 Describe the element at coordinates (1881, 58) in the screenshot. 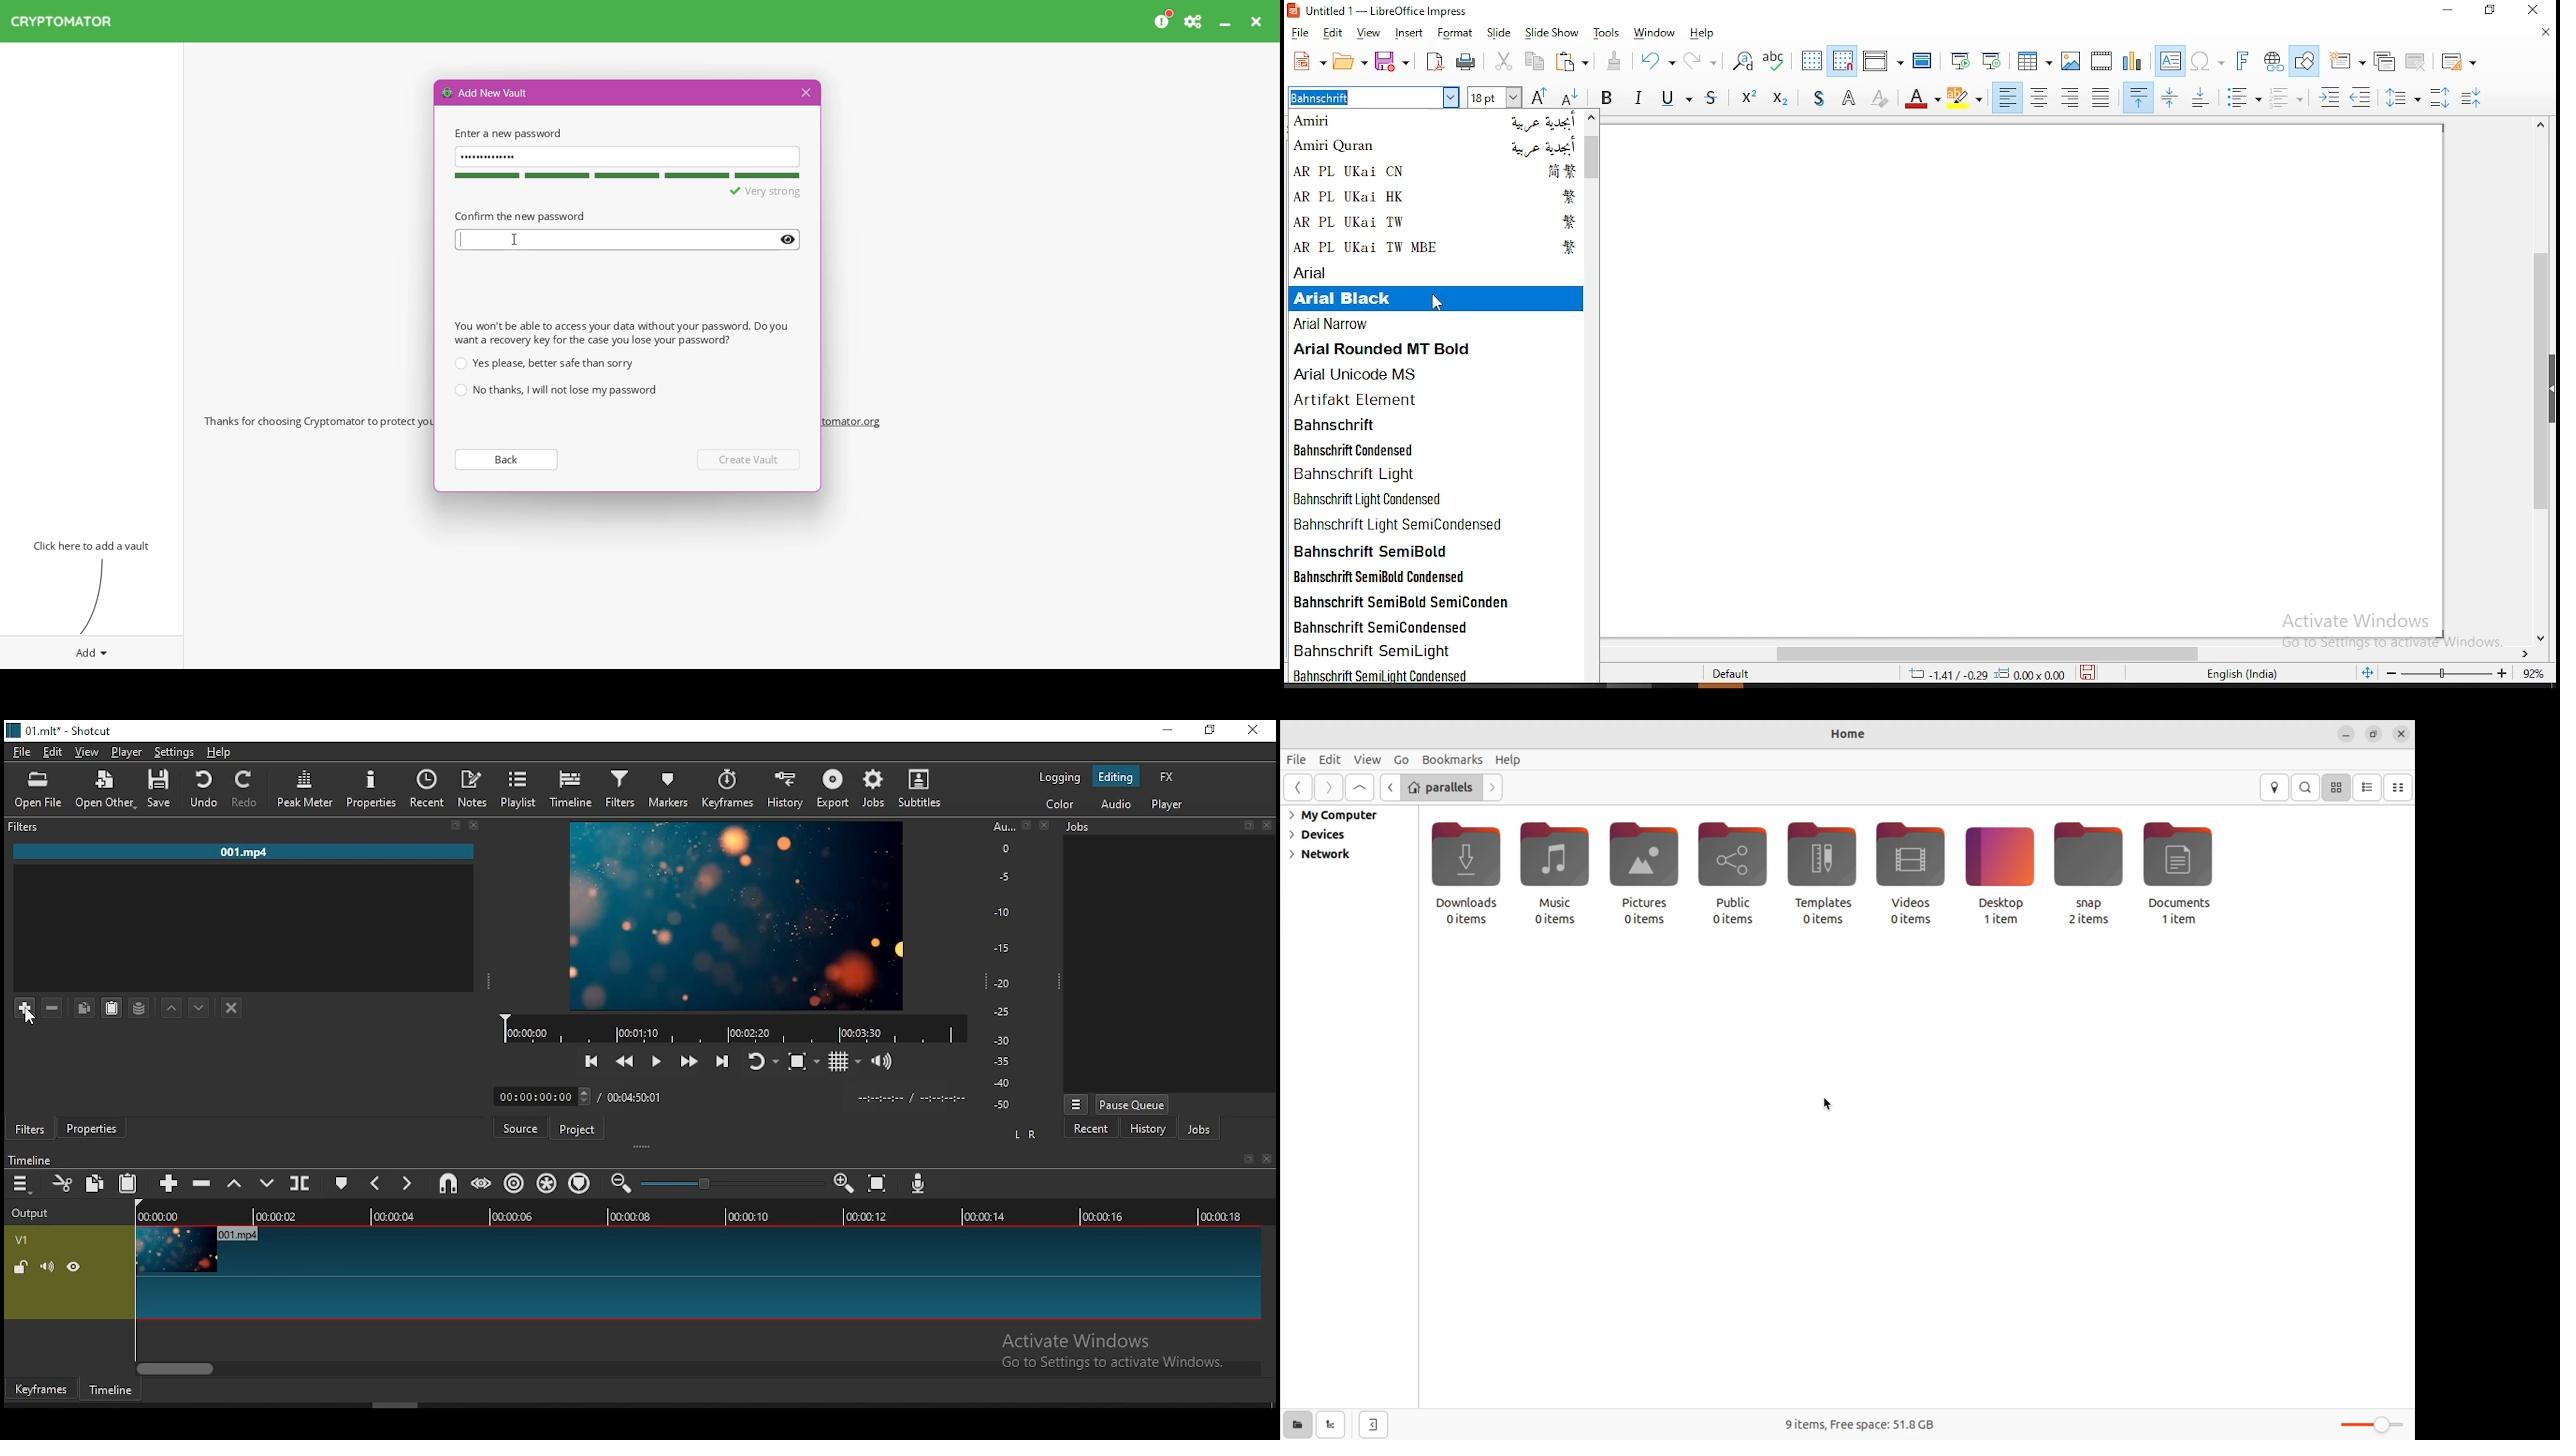

I see `display views` at that location.